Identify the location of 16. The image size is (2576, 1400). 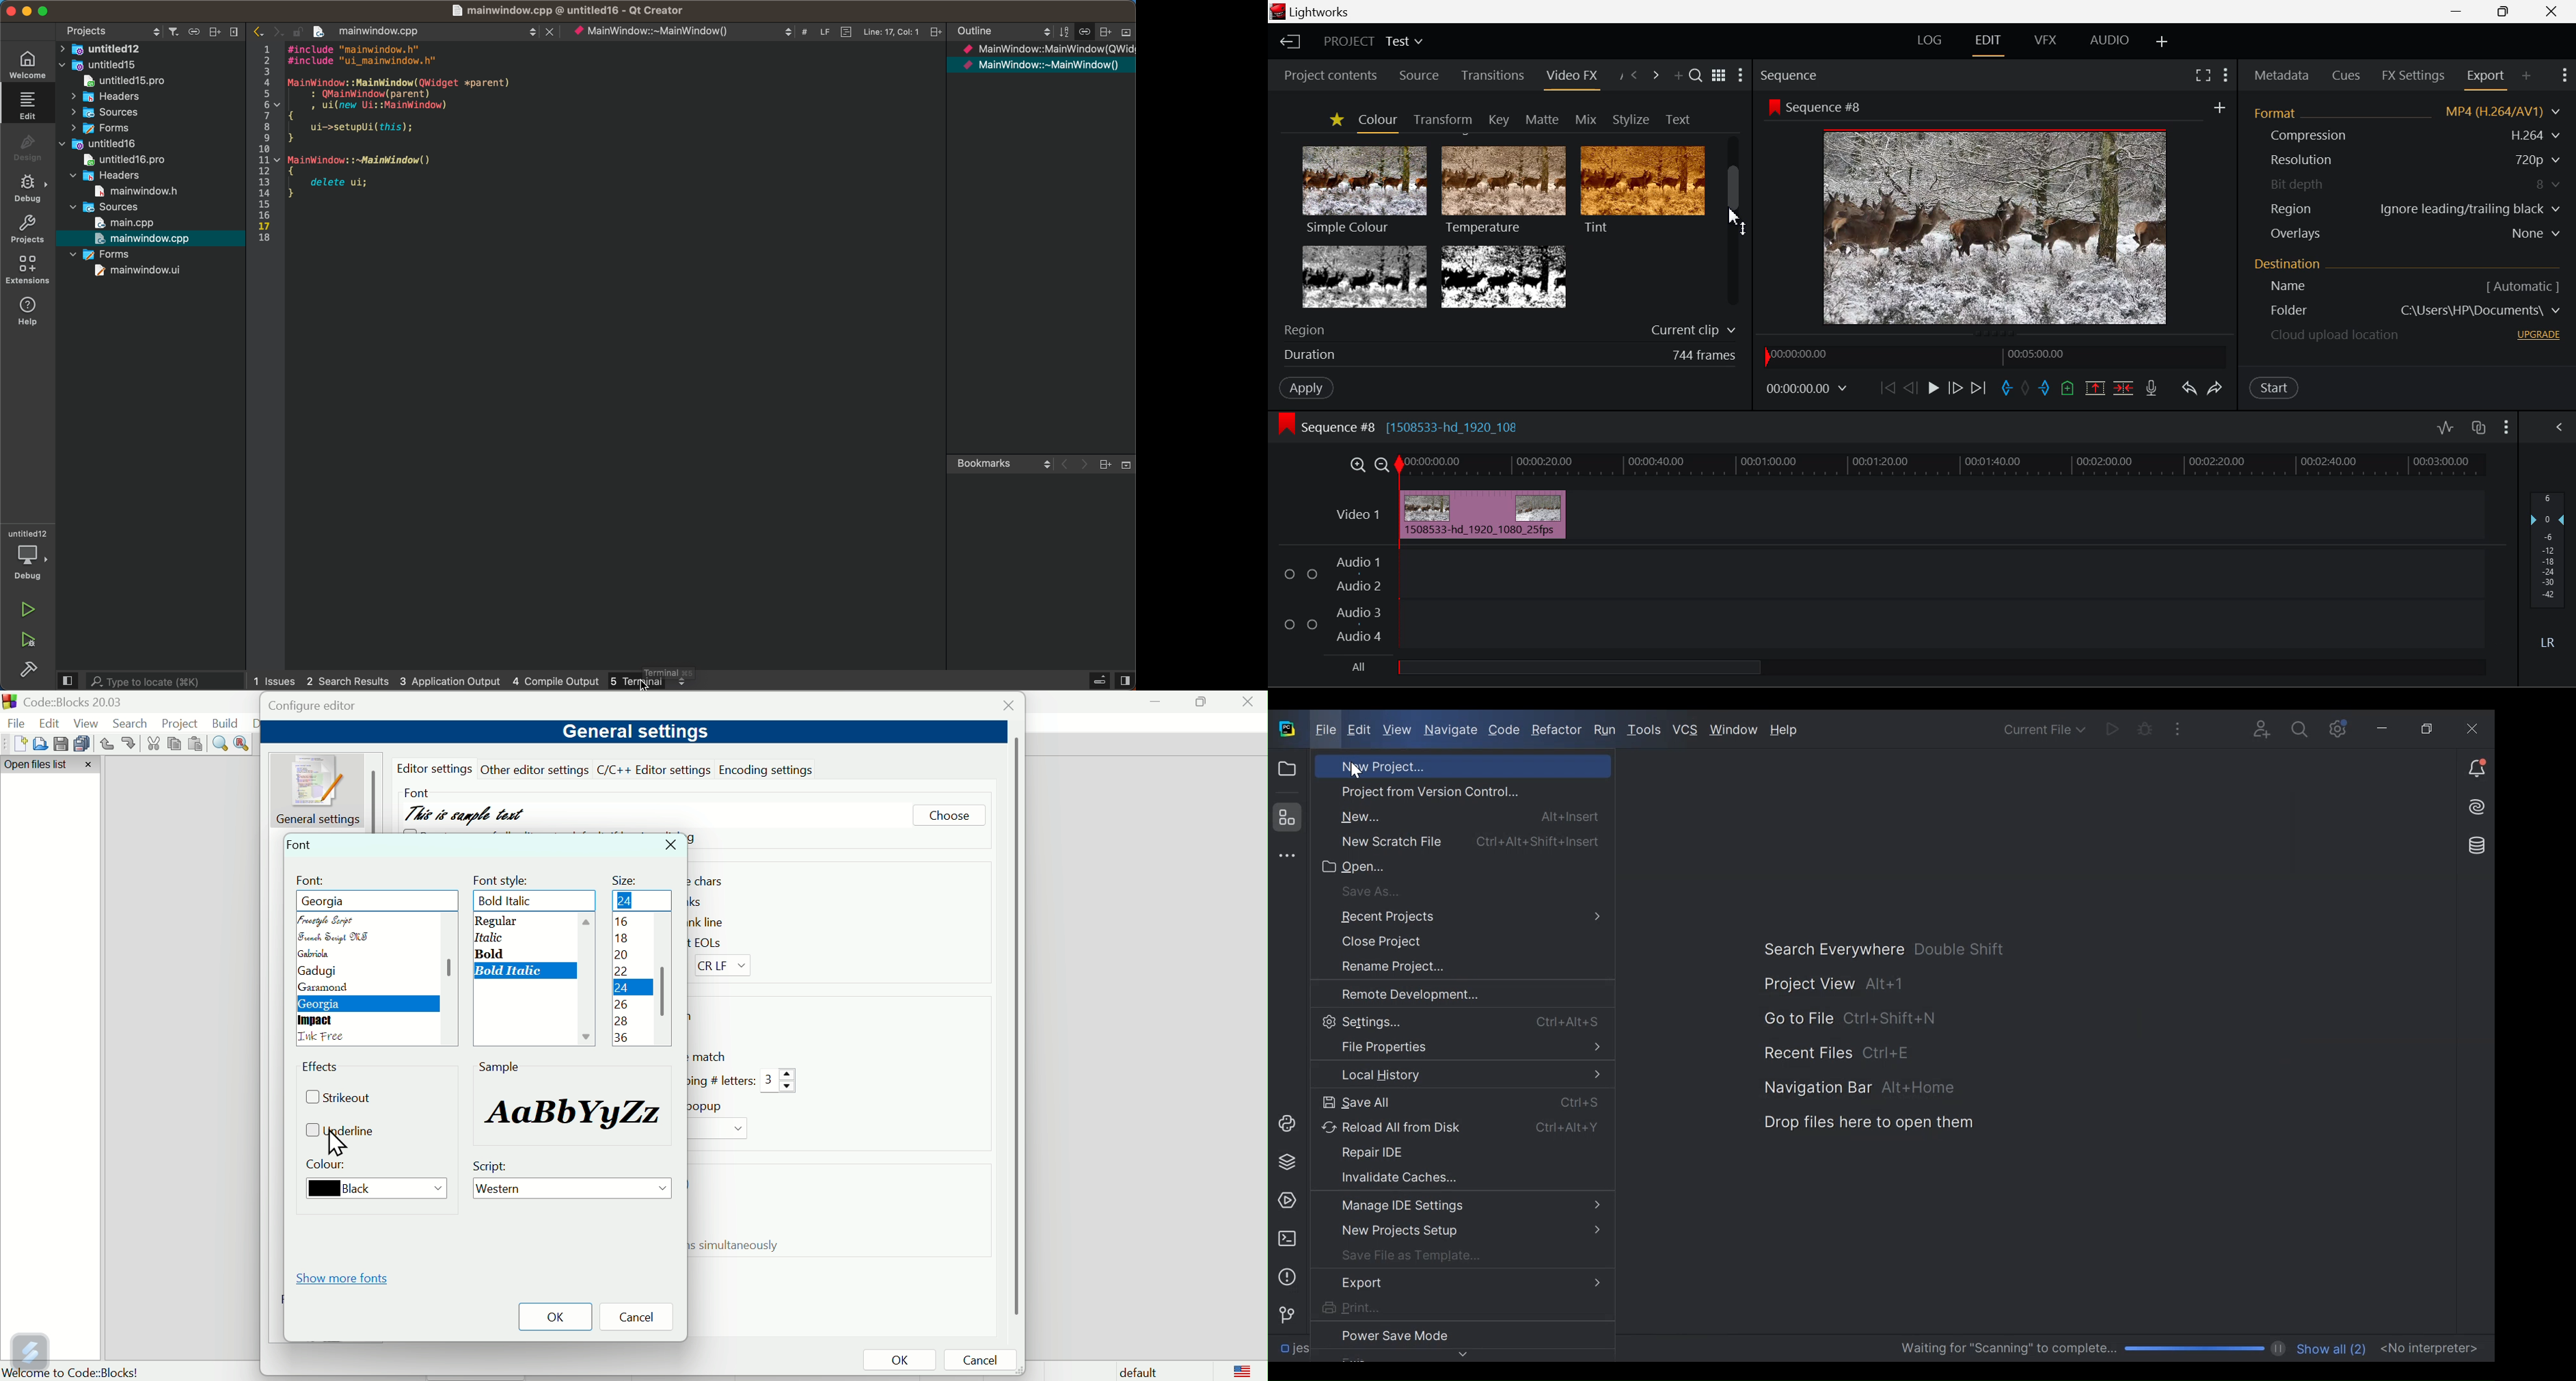
(630, 900).